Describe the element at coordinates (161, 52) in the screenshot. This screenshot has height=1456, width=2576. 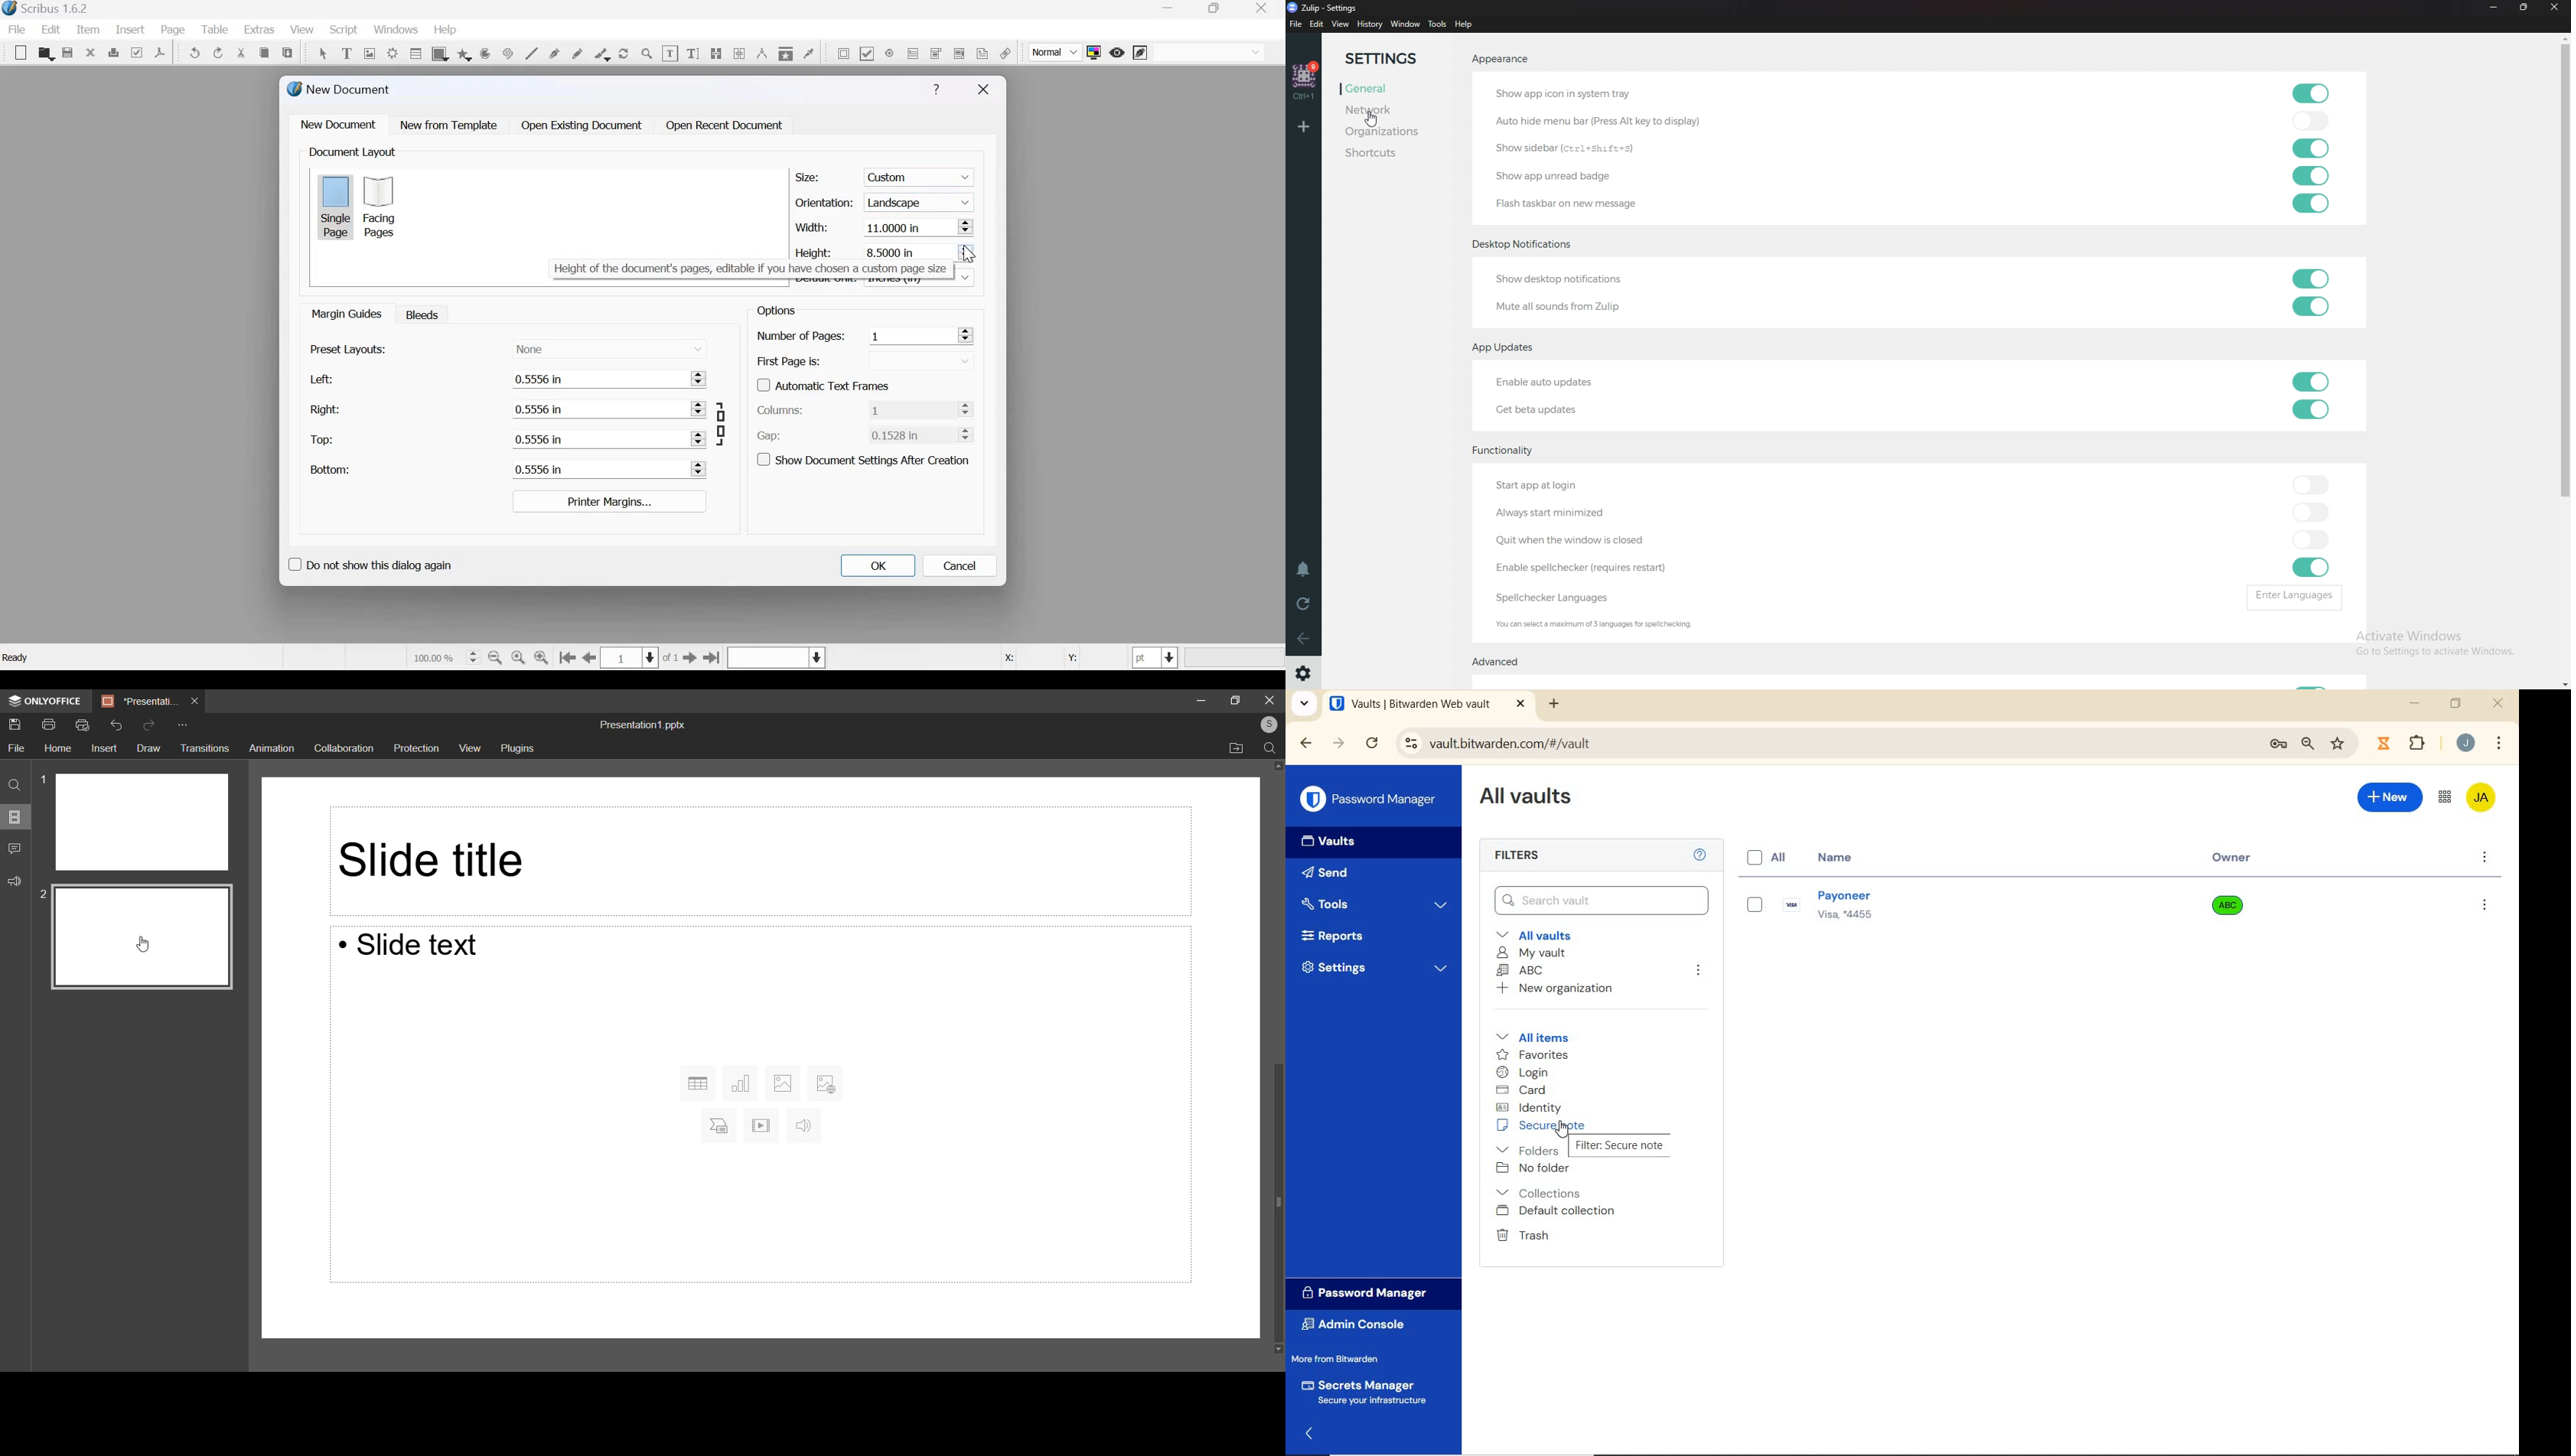
I see `Save as PDF` at that location.